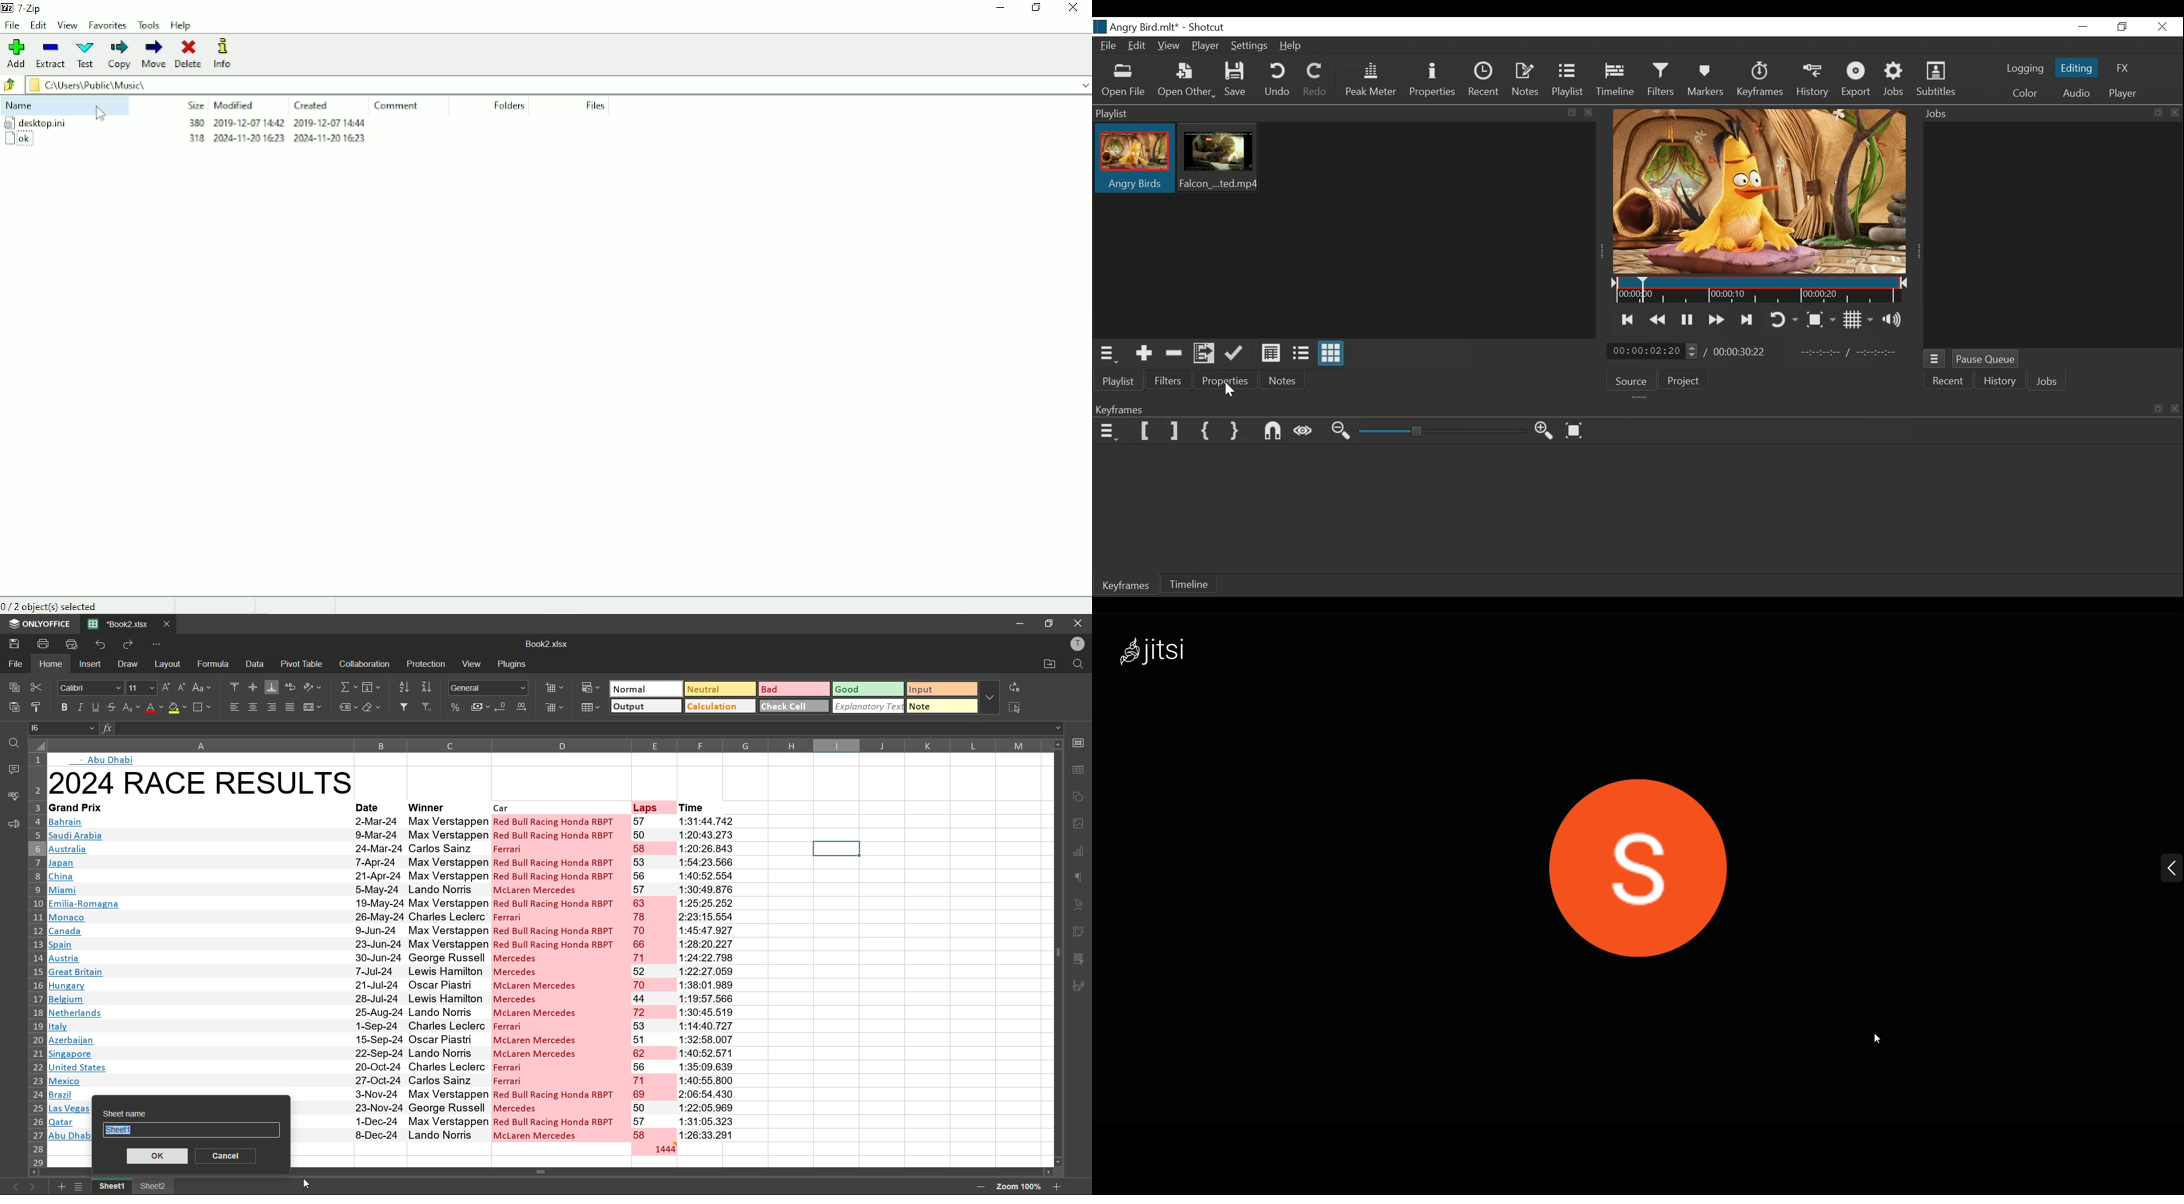 The height and width of the screenshot is (1204, 2184). I want to click on fill color, so click(177, 708).